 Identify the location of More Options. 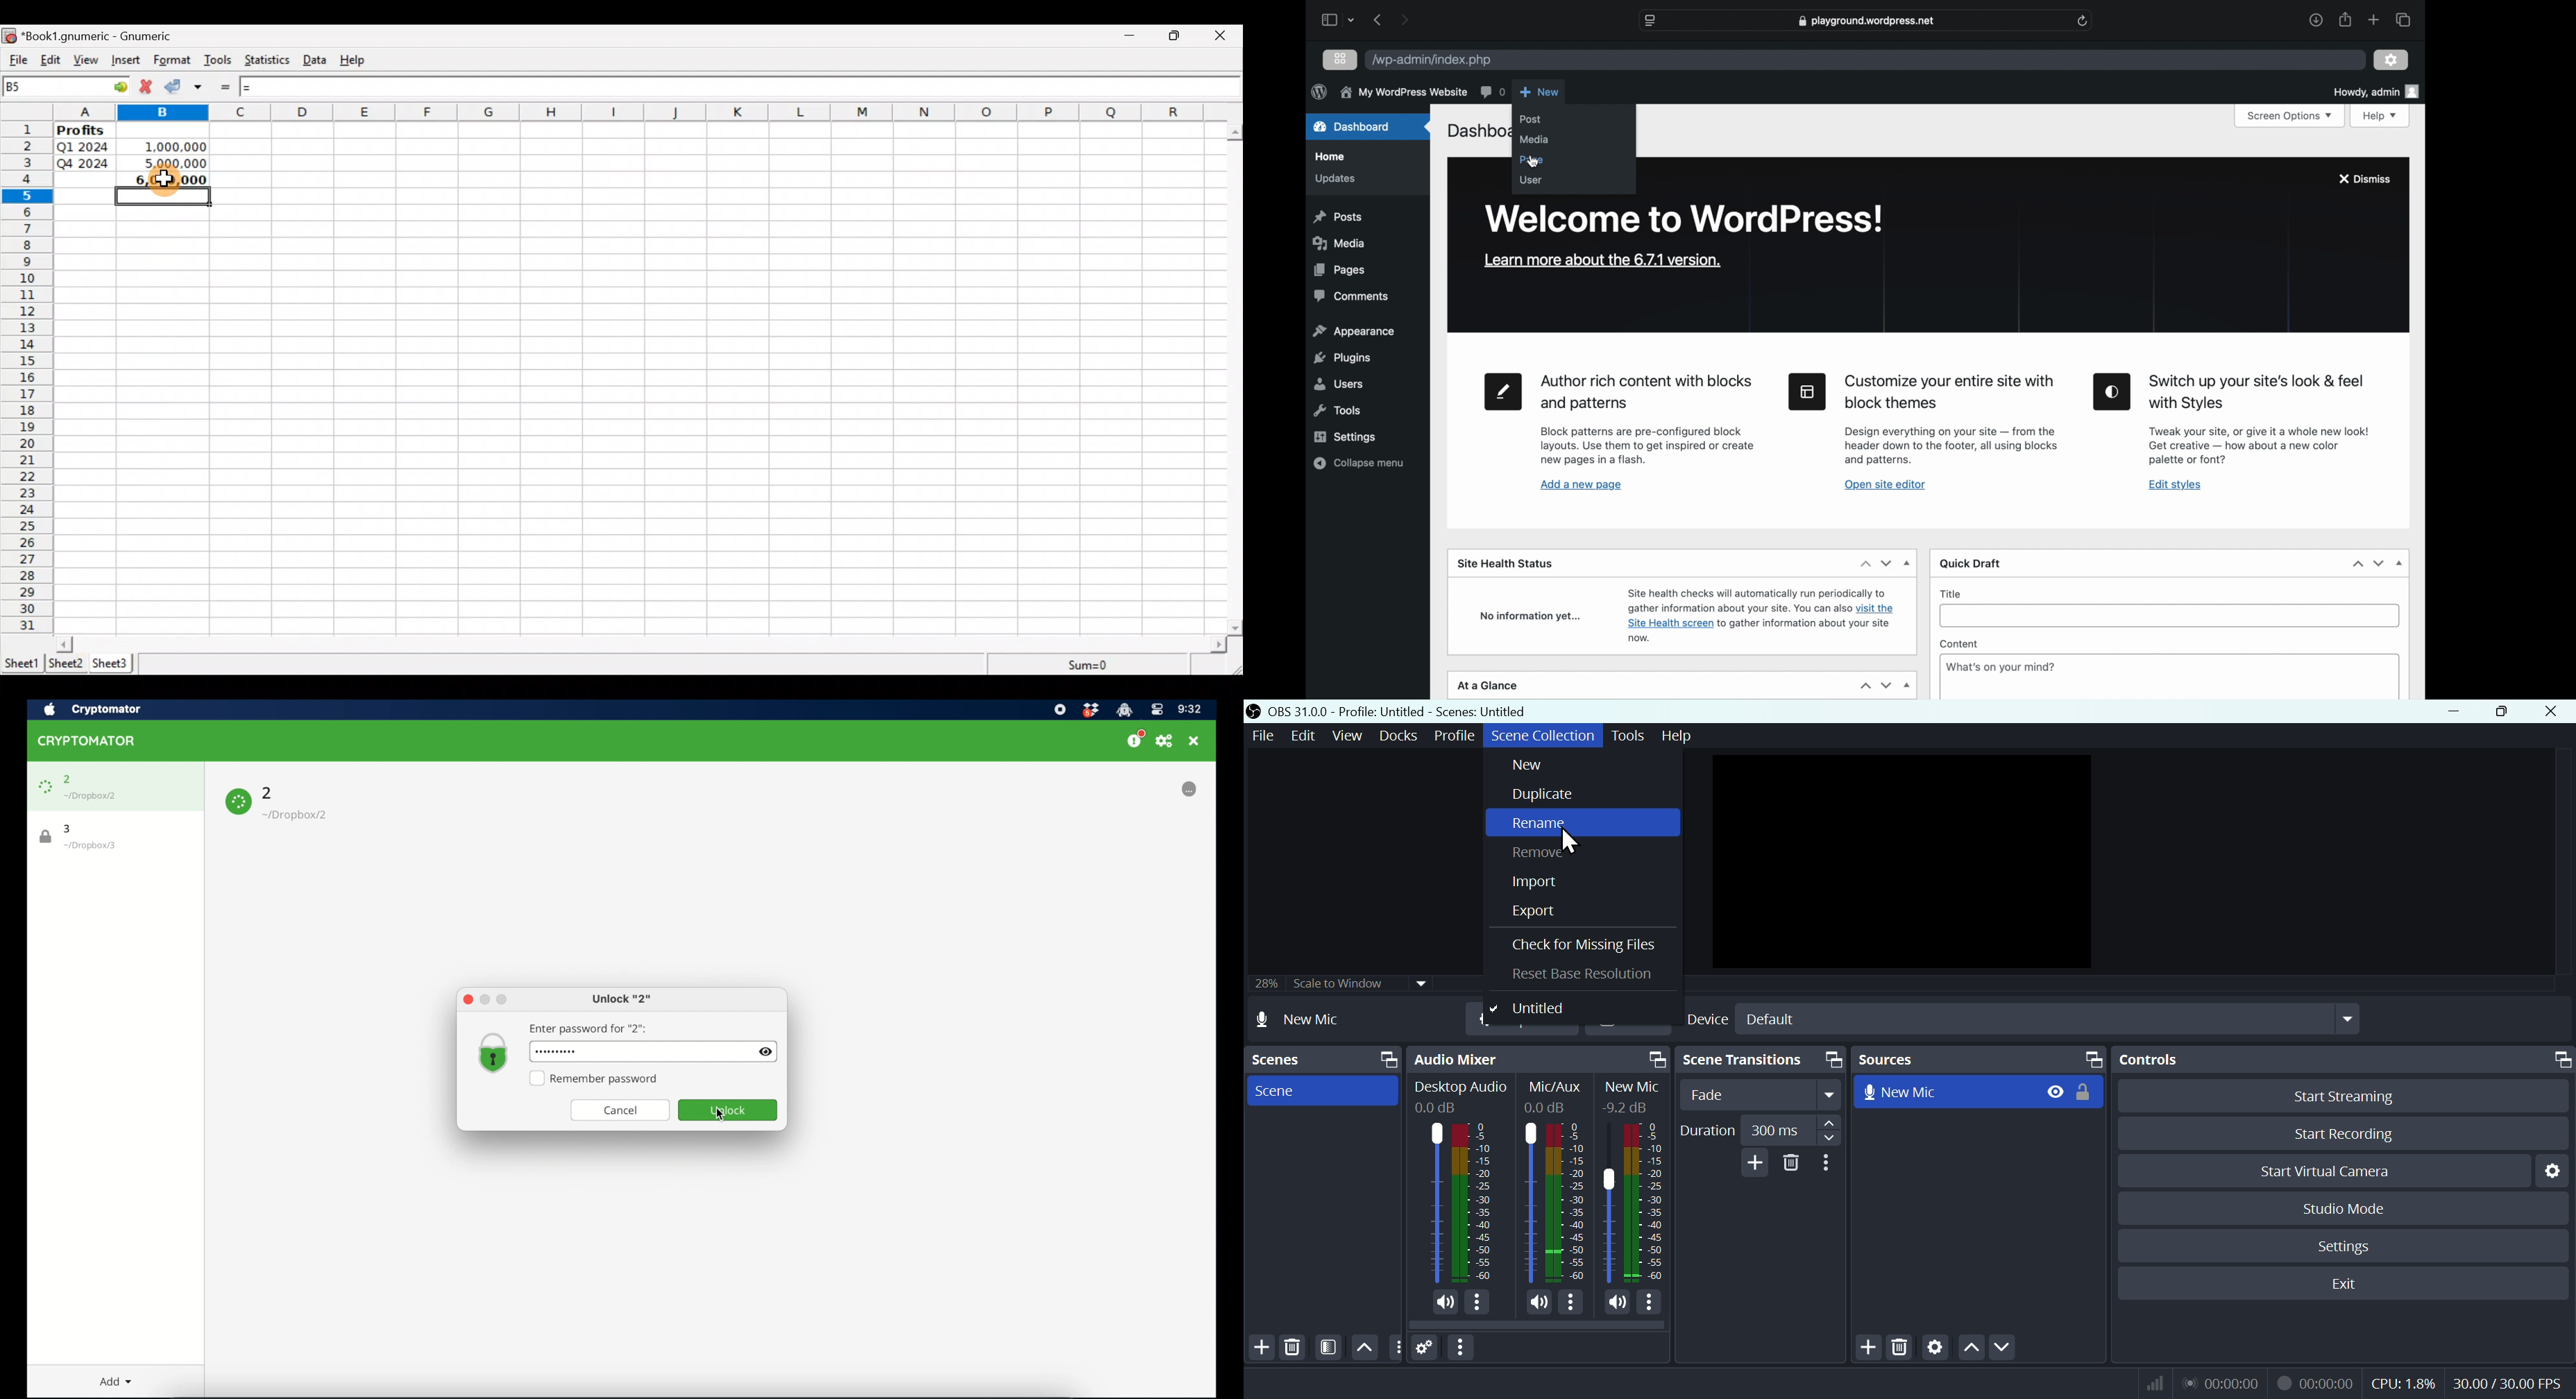
(1573, 1302).